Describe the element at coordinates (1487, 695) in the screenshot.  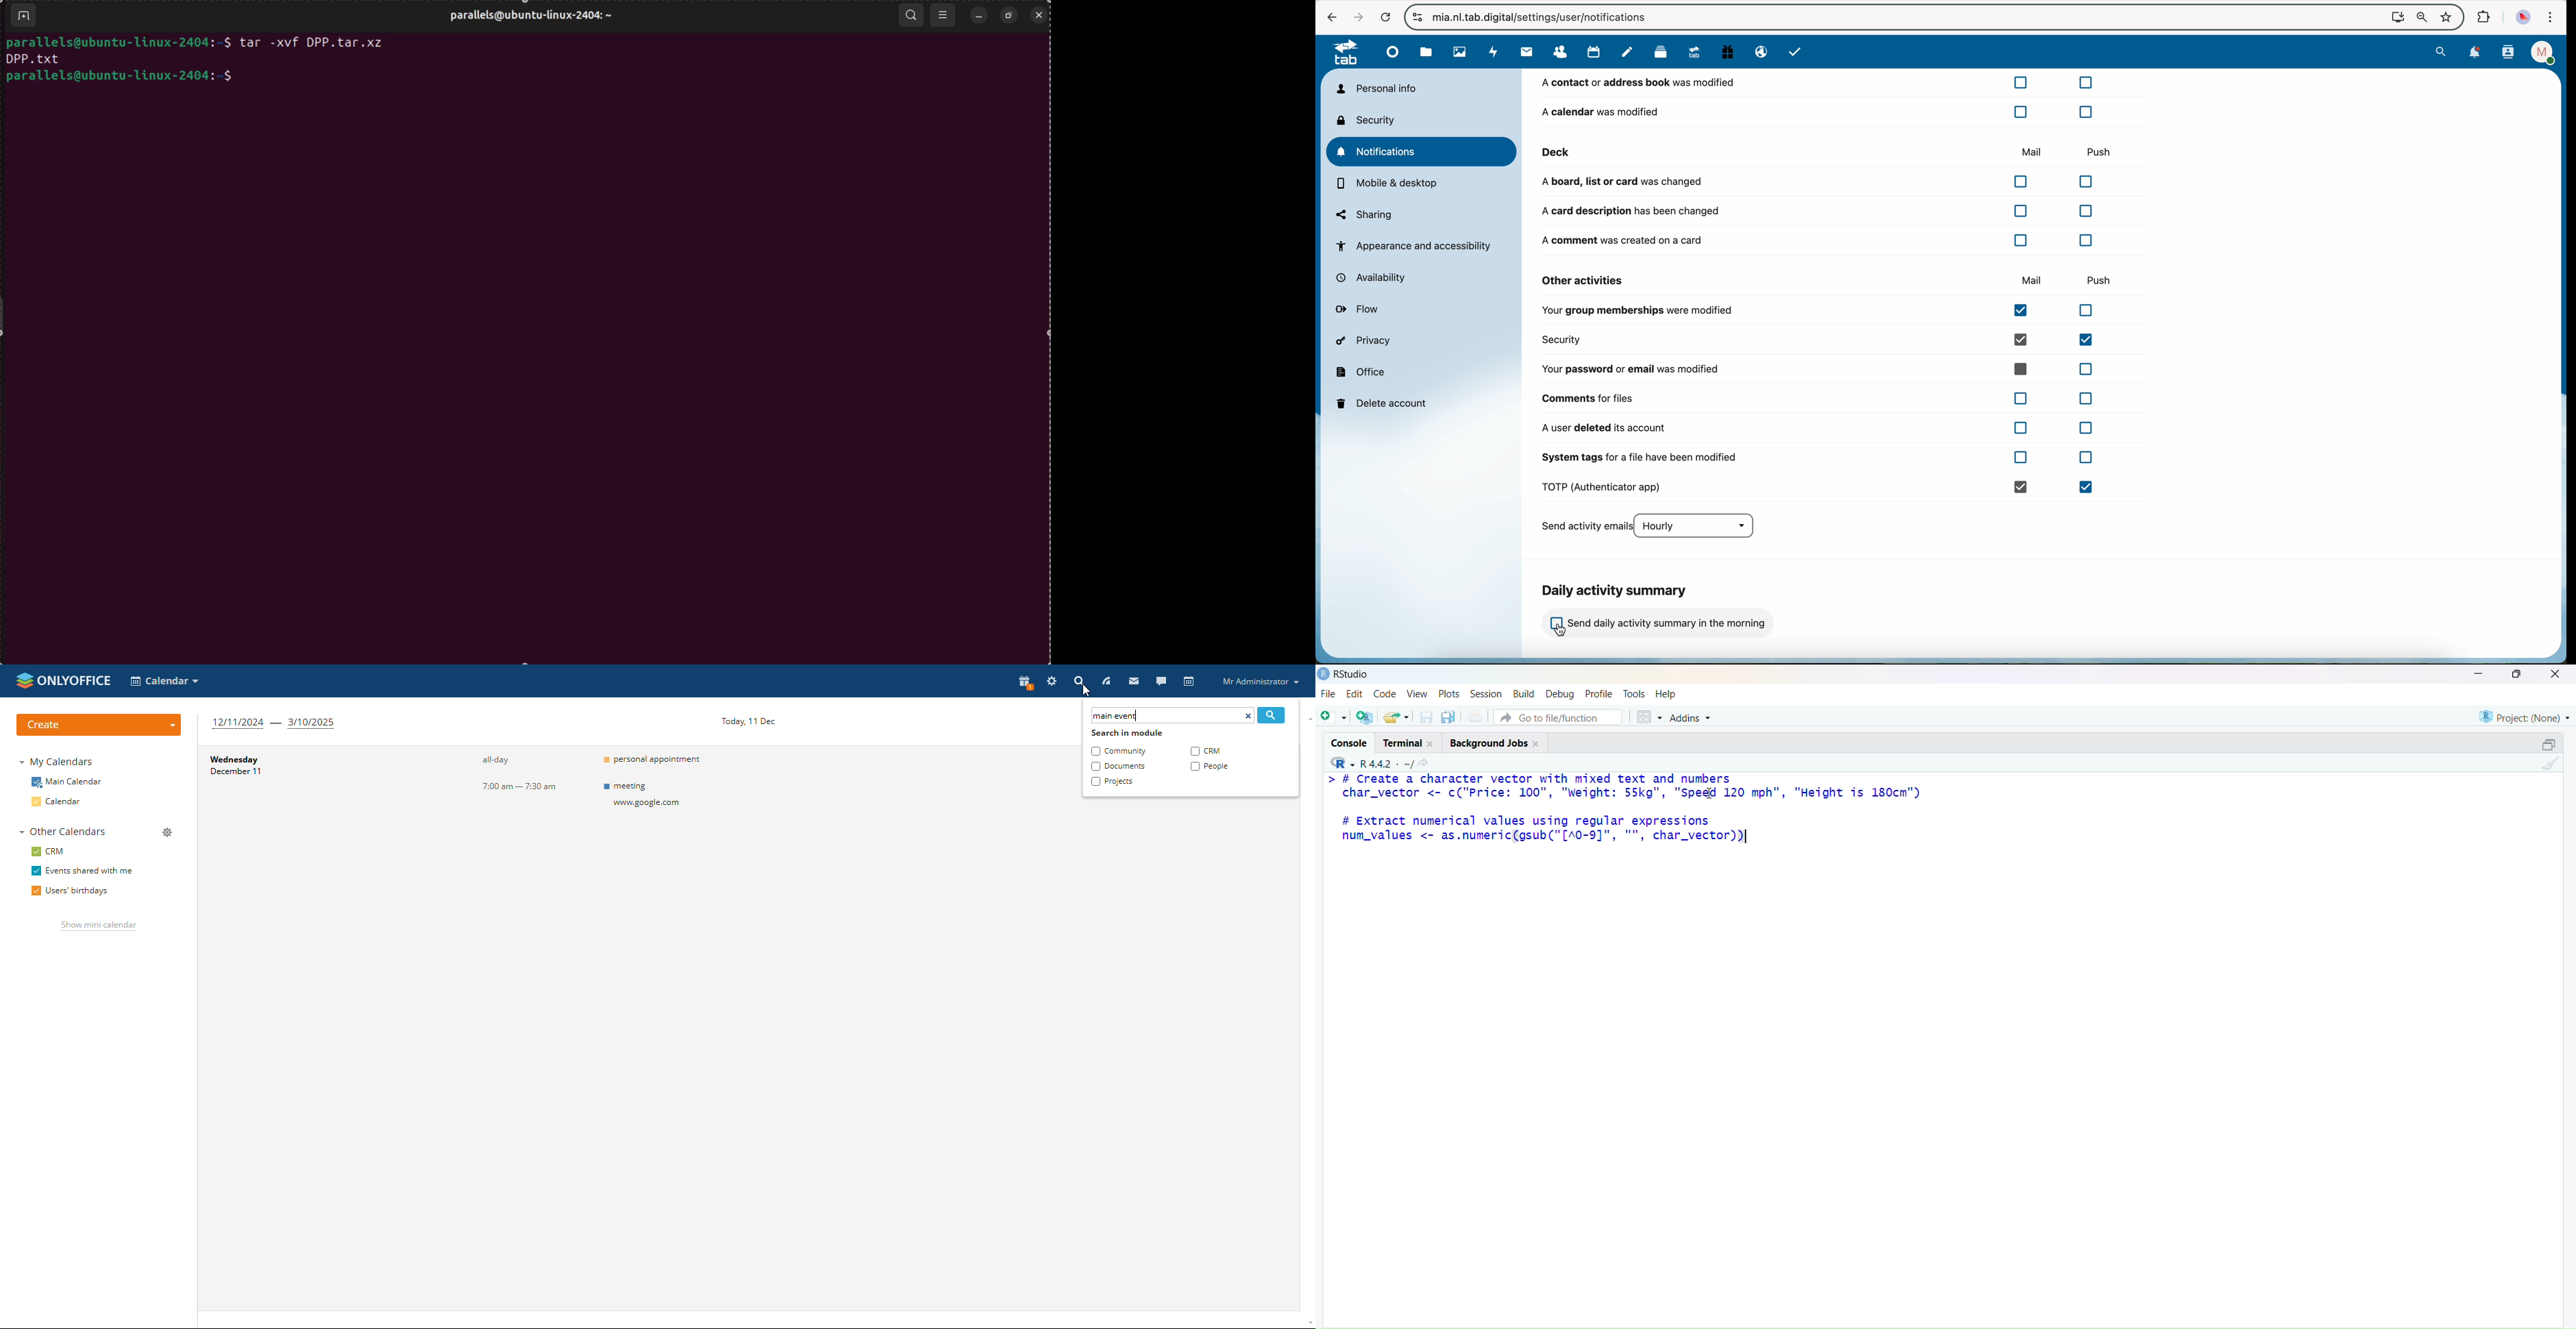
I see `session` at that location.